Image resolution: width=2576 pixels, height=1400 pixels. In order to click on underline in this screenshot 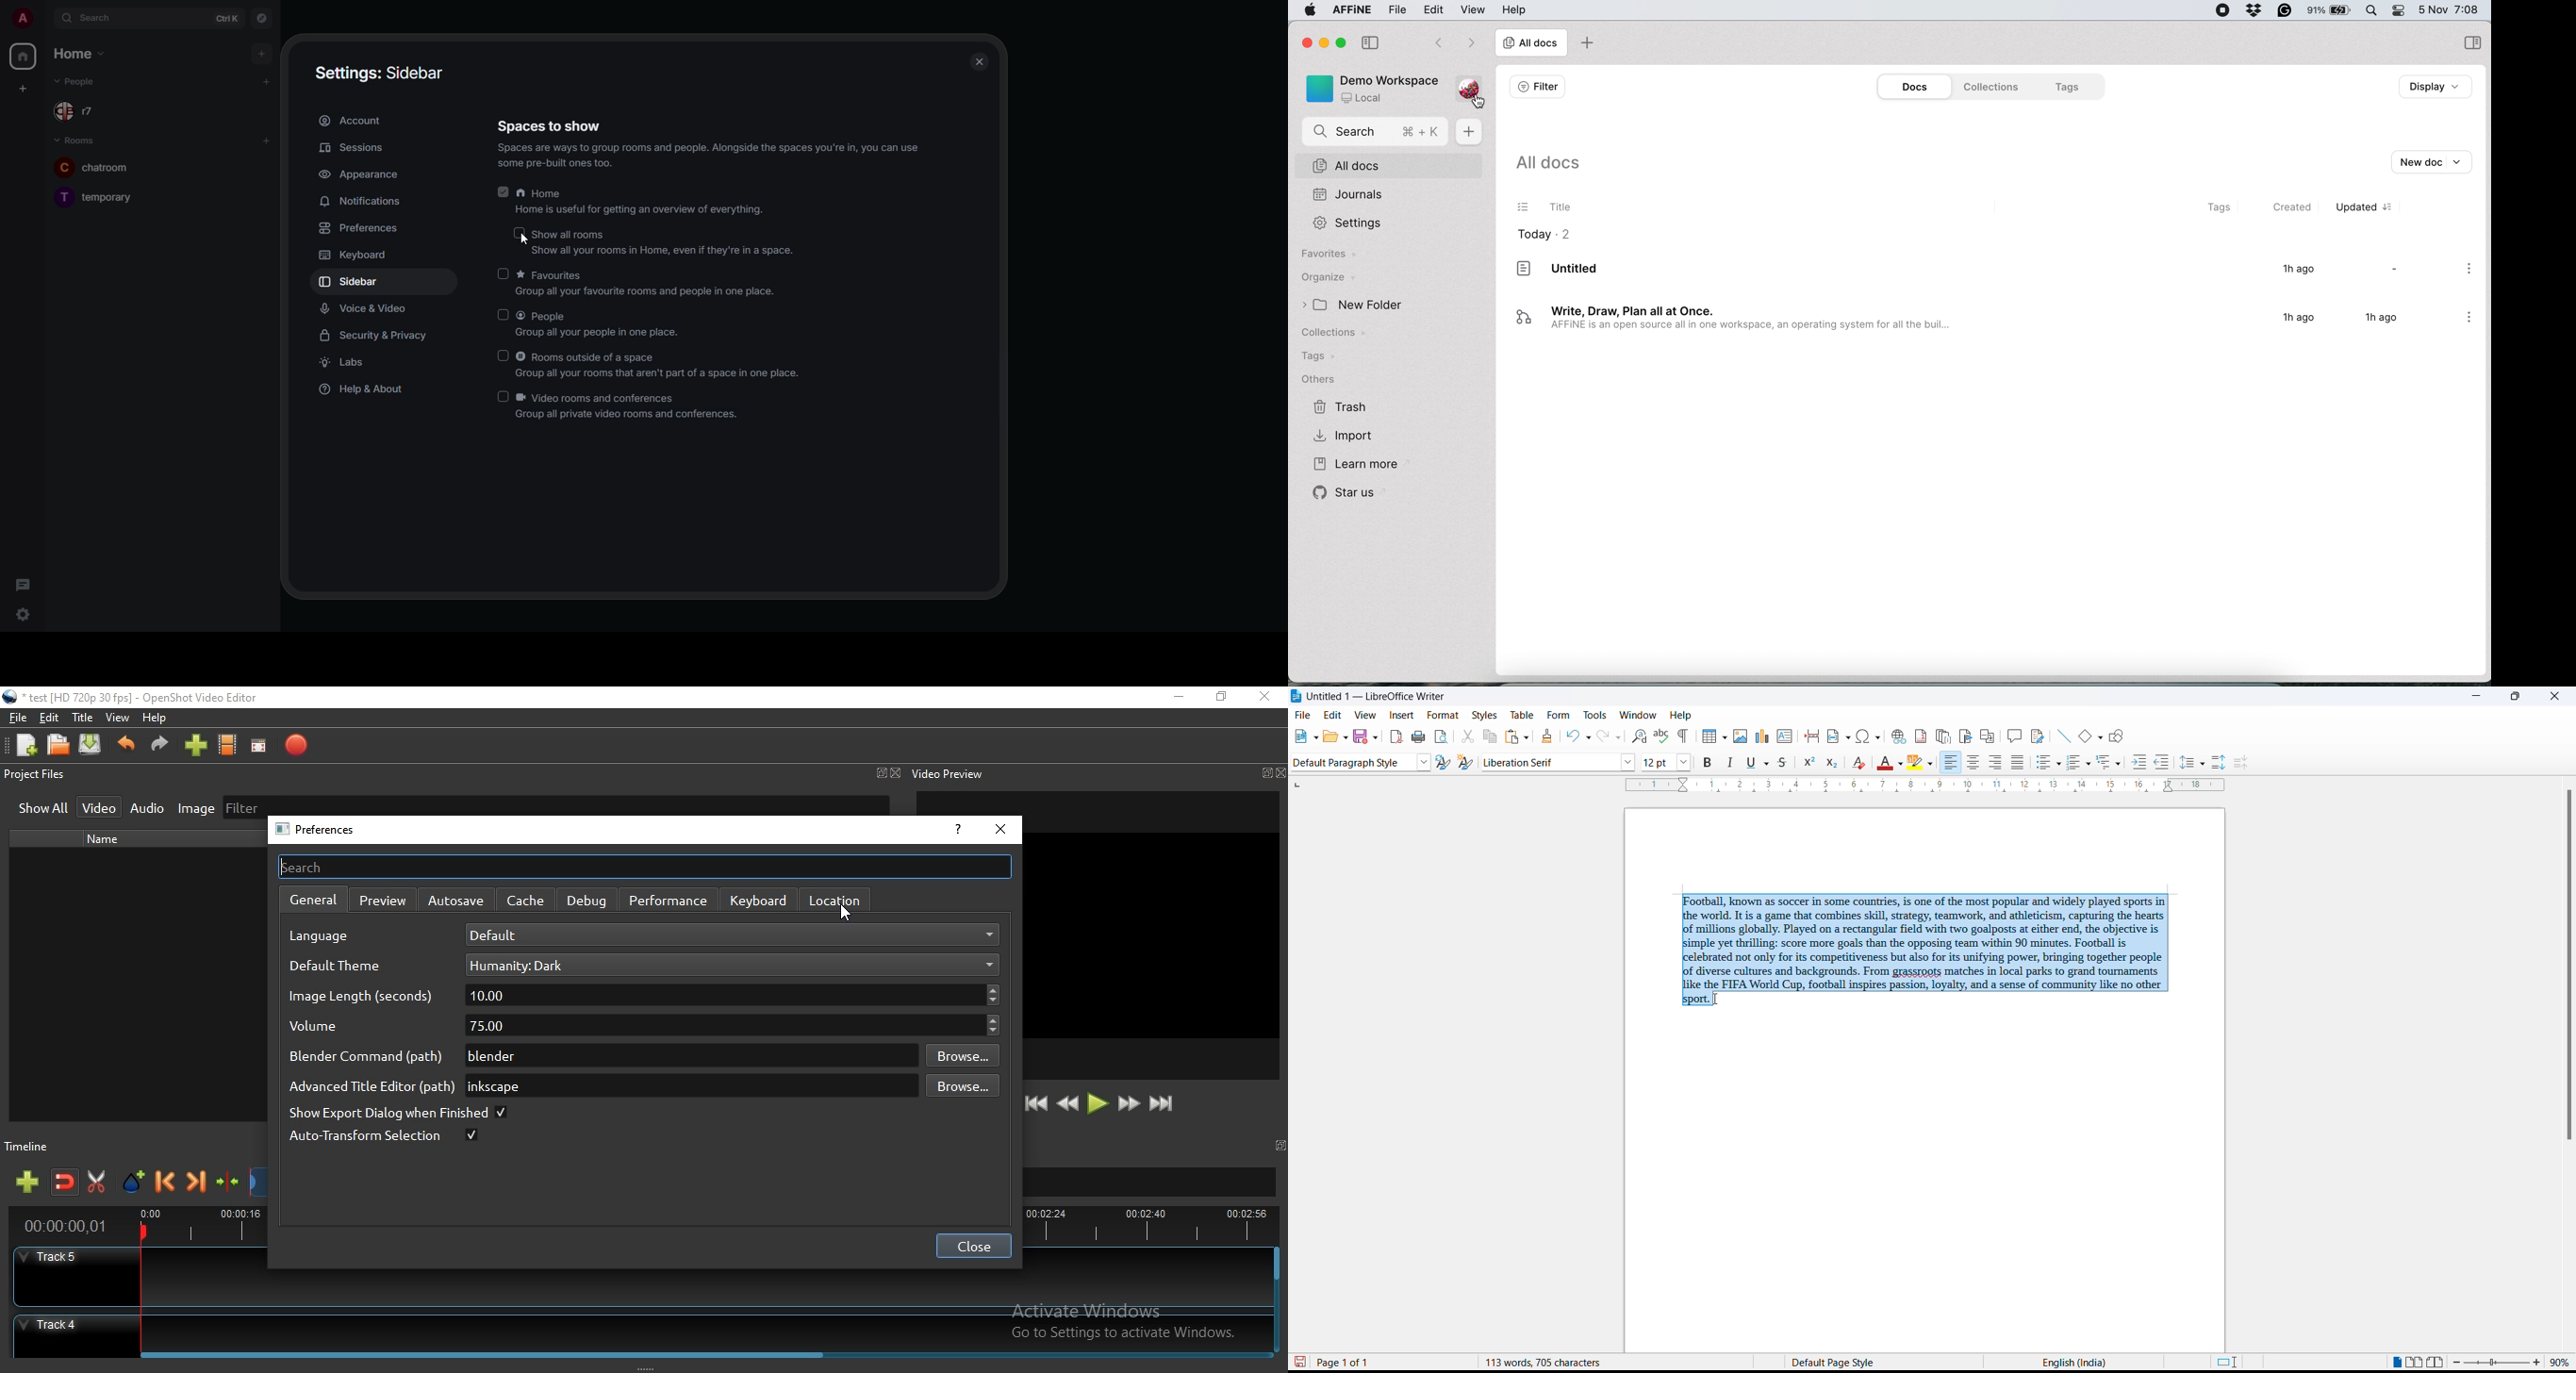, I will do `click(1750, 761)`.